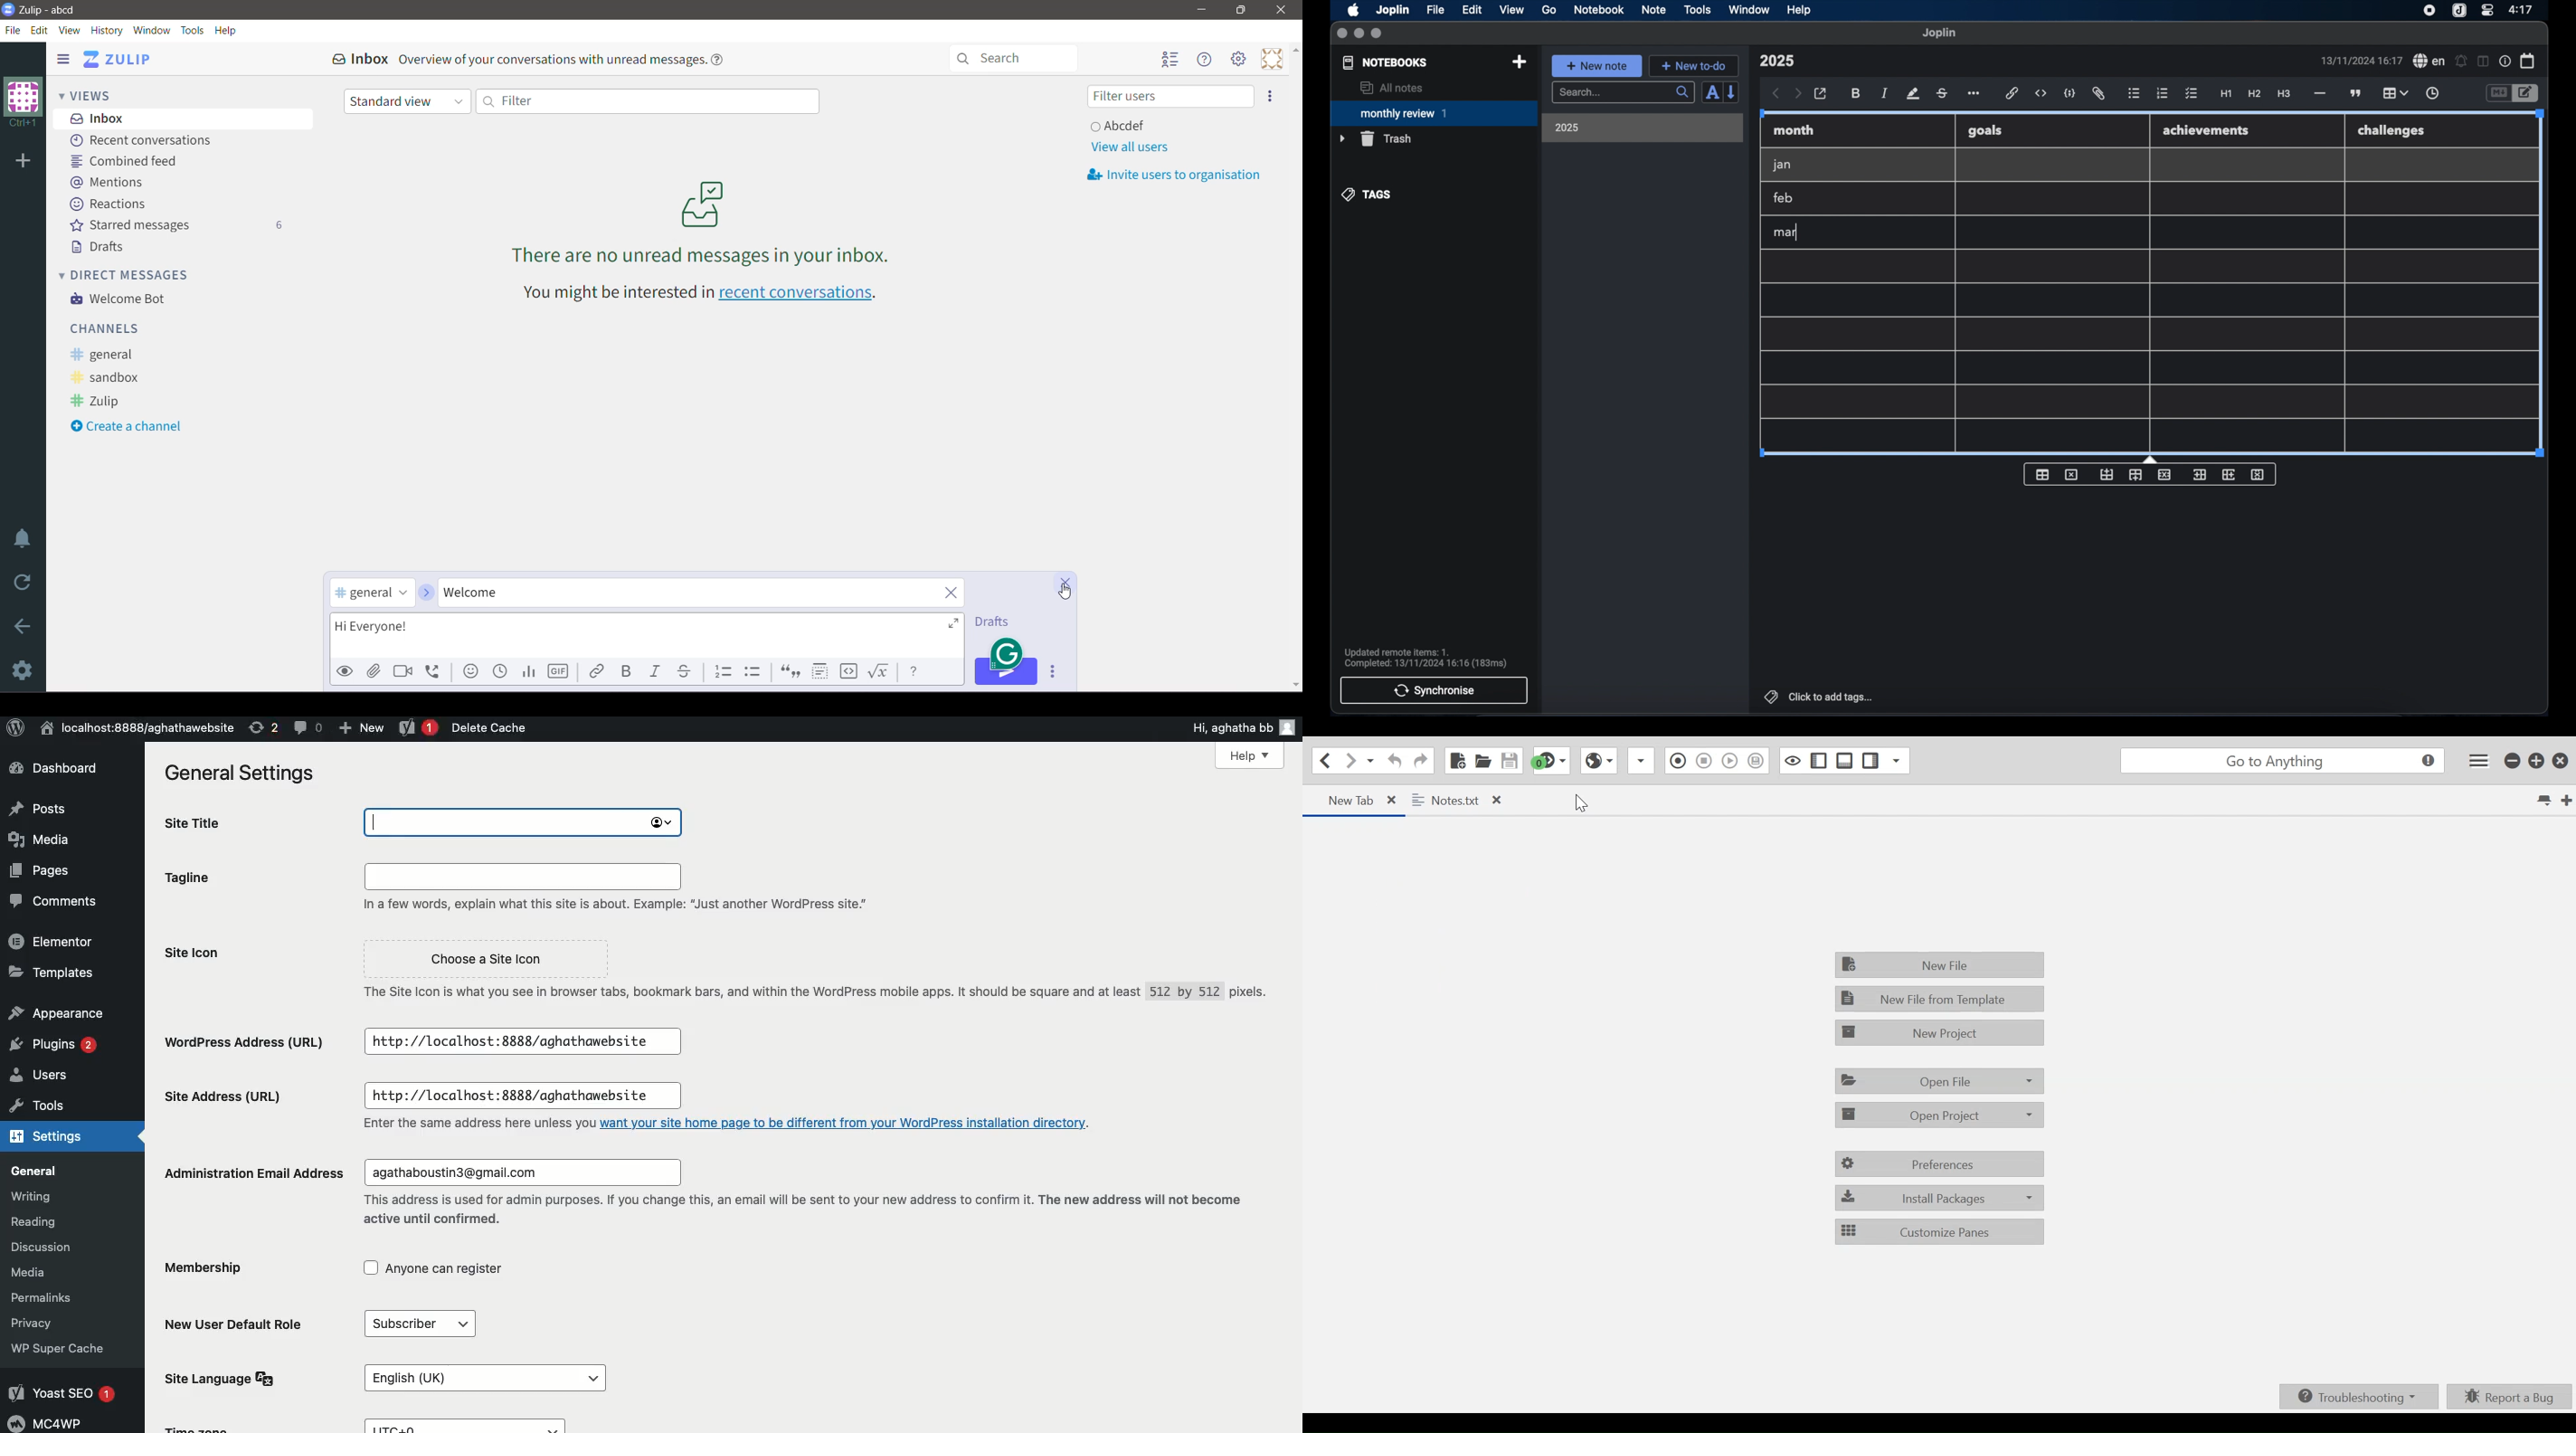 The height and width of the screenshot is (1456, 2576). Describe the element at coordinates (132, 427) in the screenshot. I see `Create a Channel` at that location.